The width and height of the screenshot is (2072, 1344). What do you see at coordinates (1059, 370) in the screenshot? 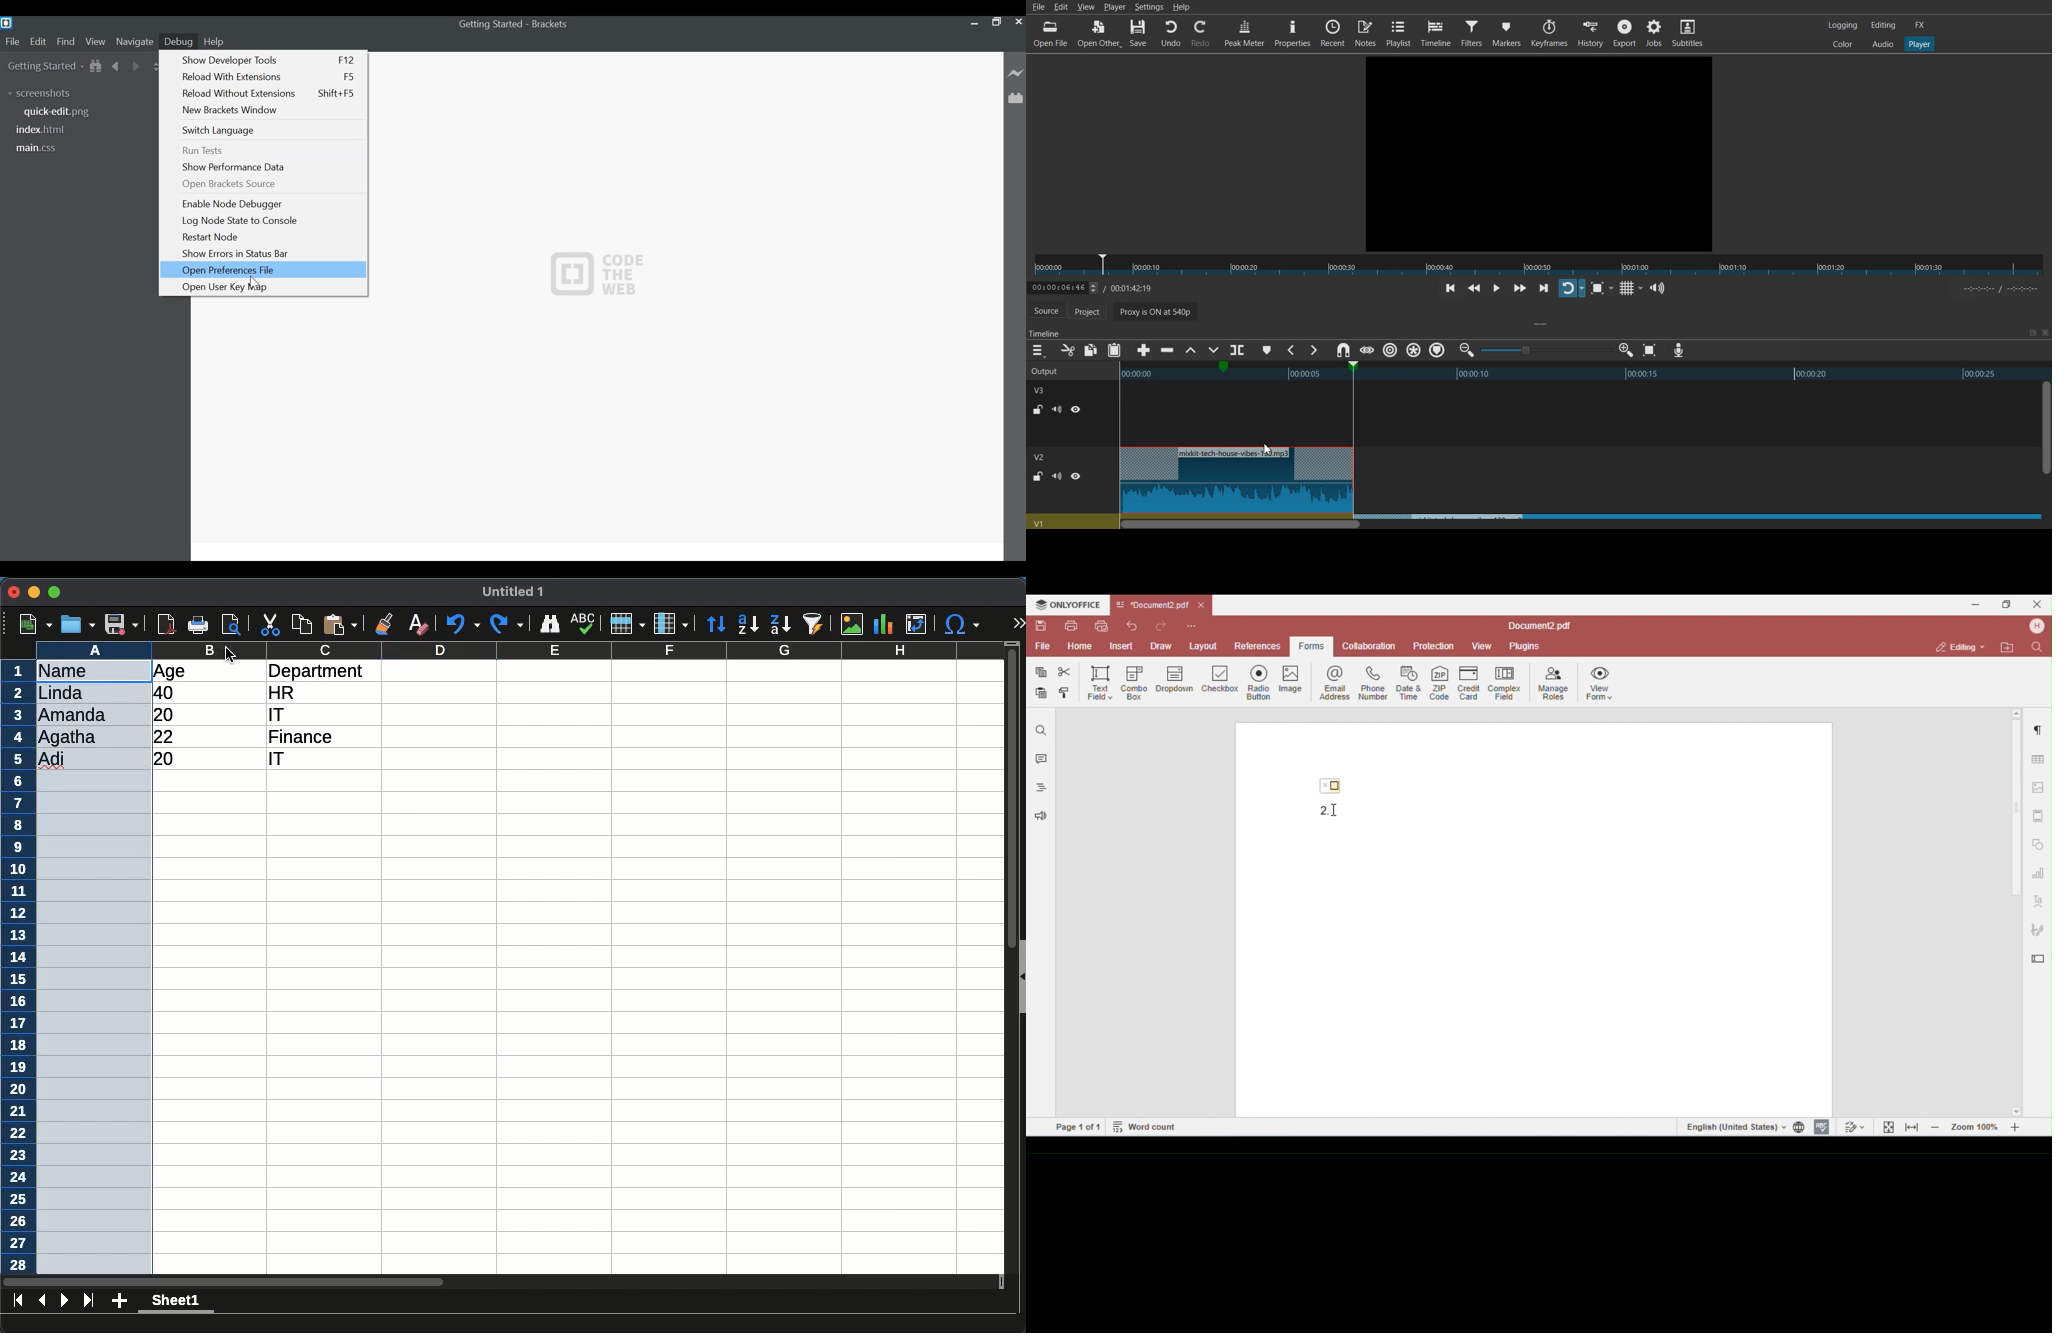
I see `Output` at bounding box center [1059, 370].